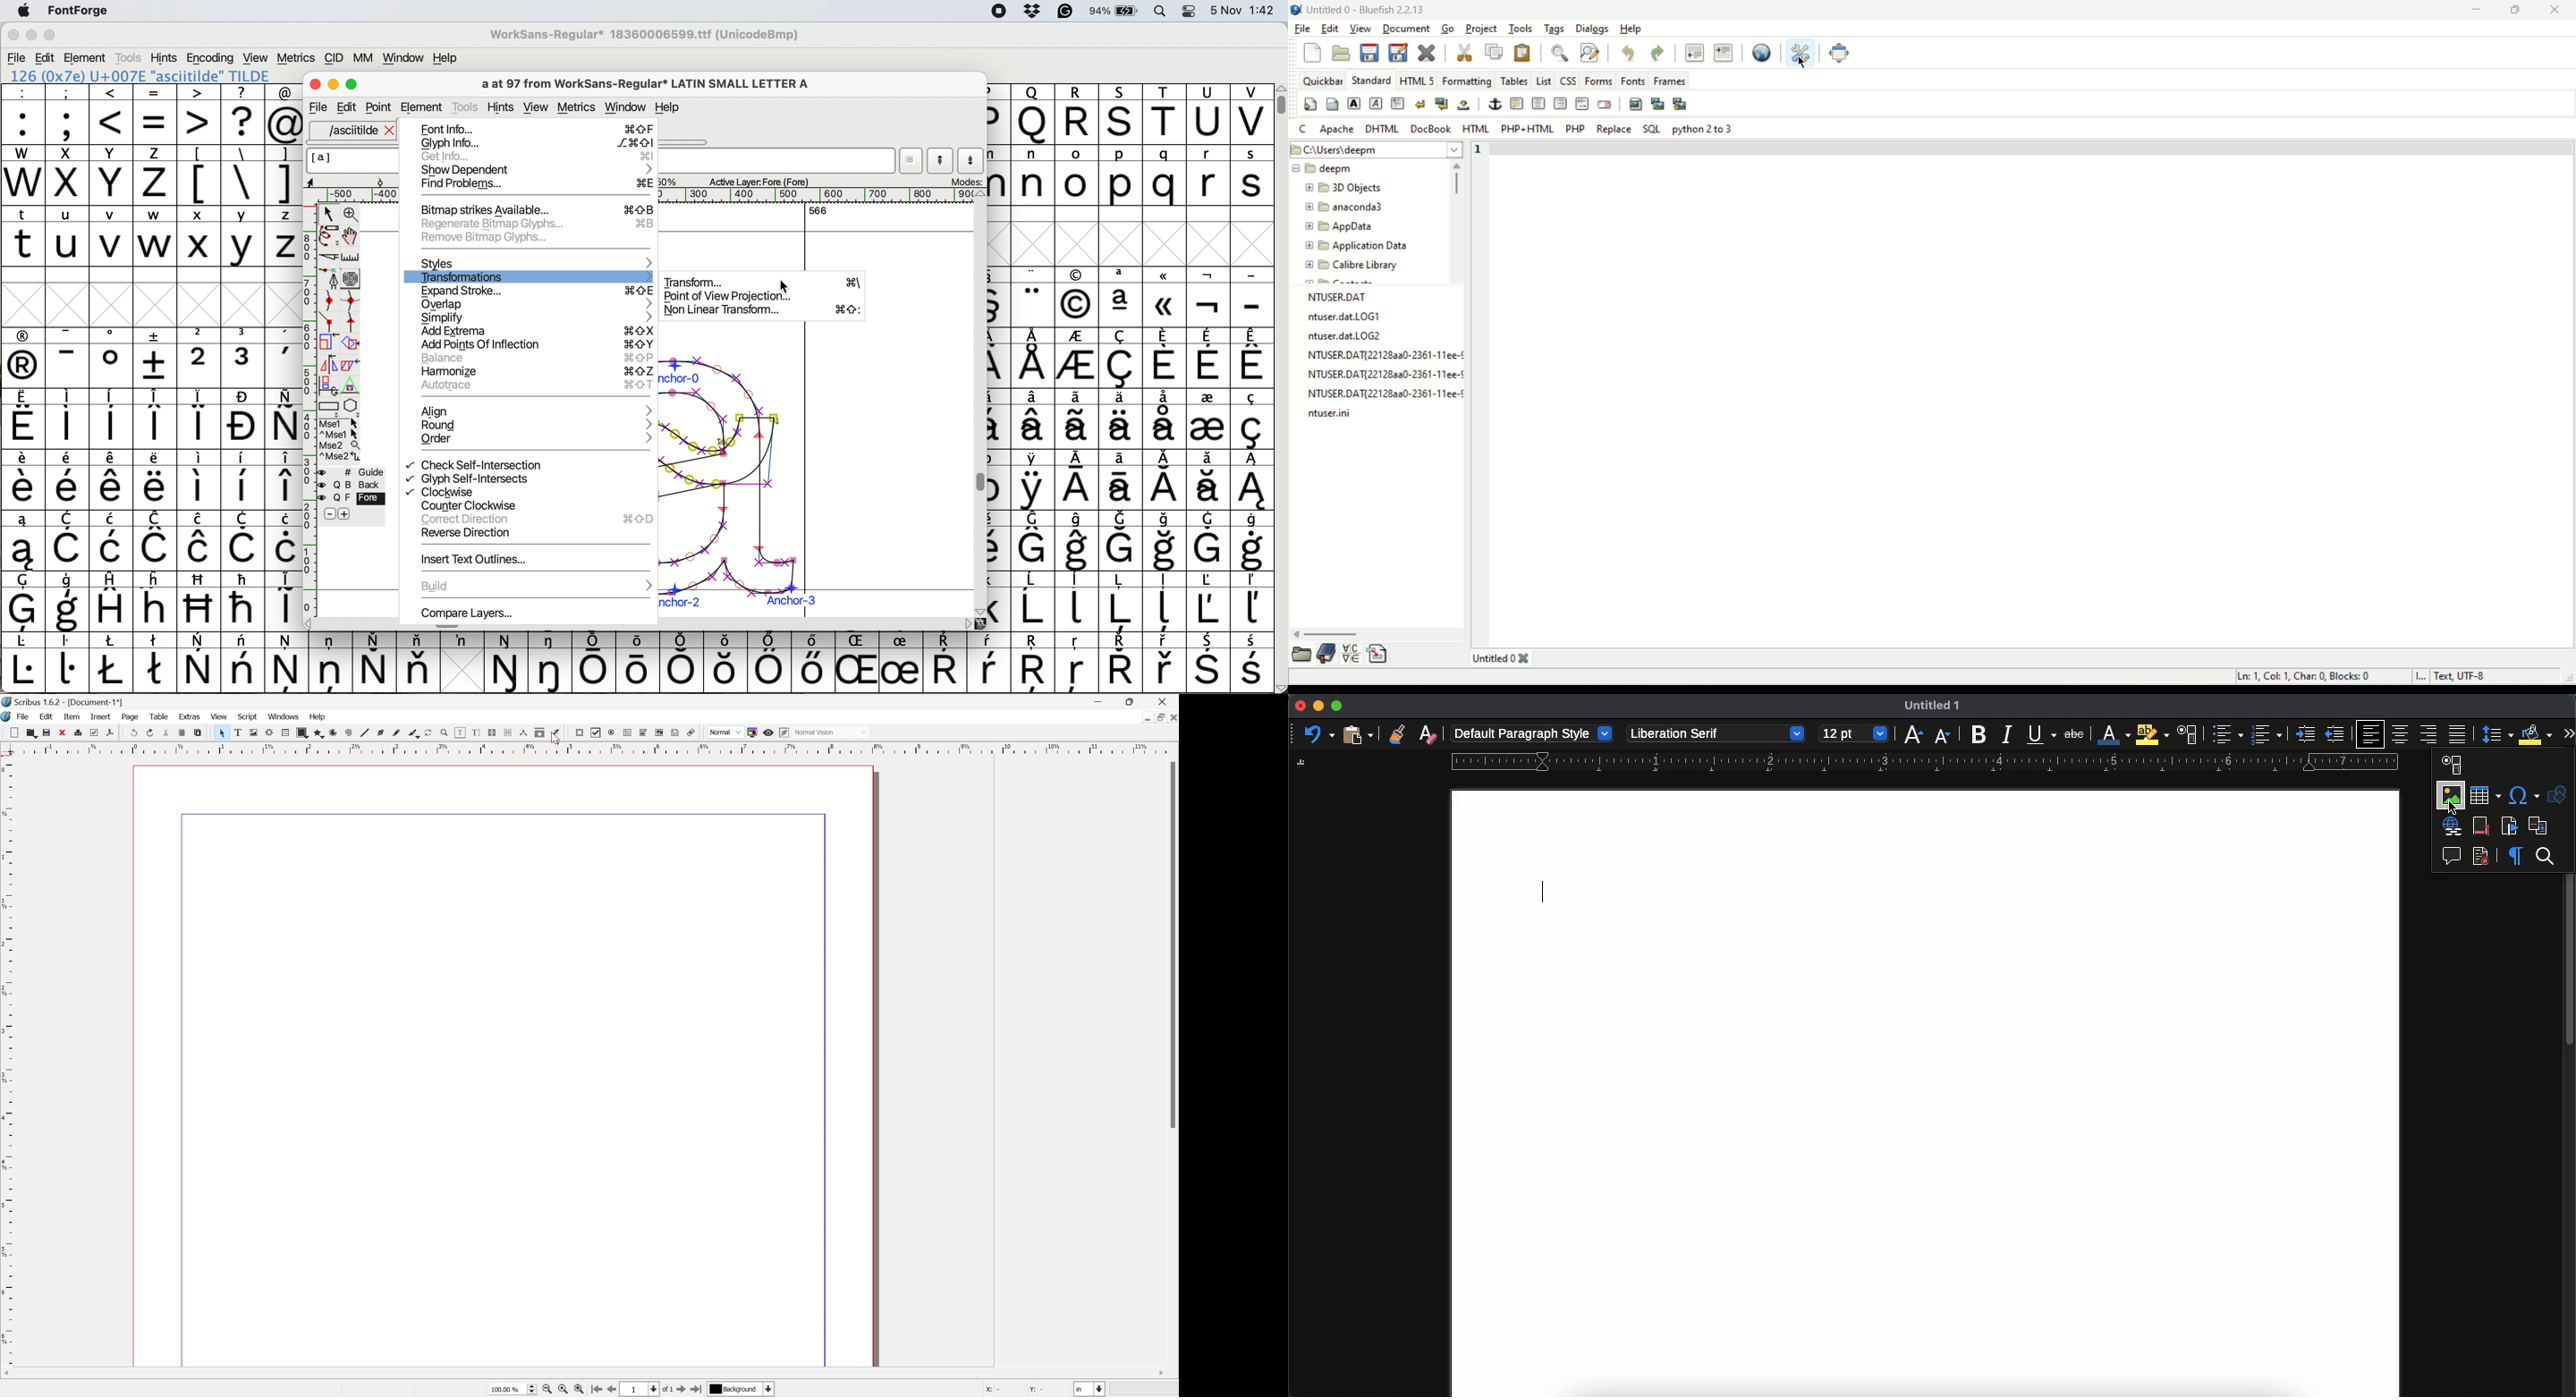  I want to click on add extrema, so click(534, 331).